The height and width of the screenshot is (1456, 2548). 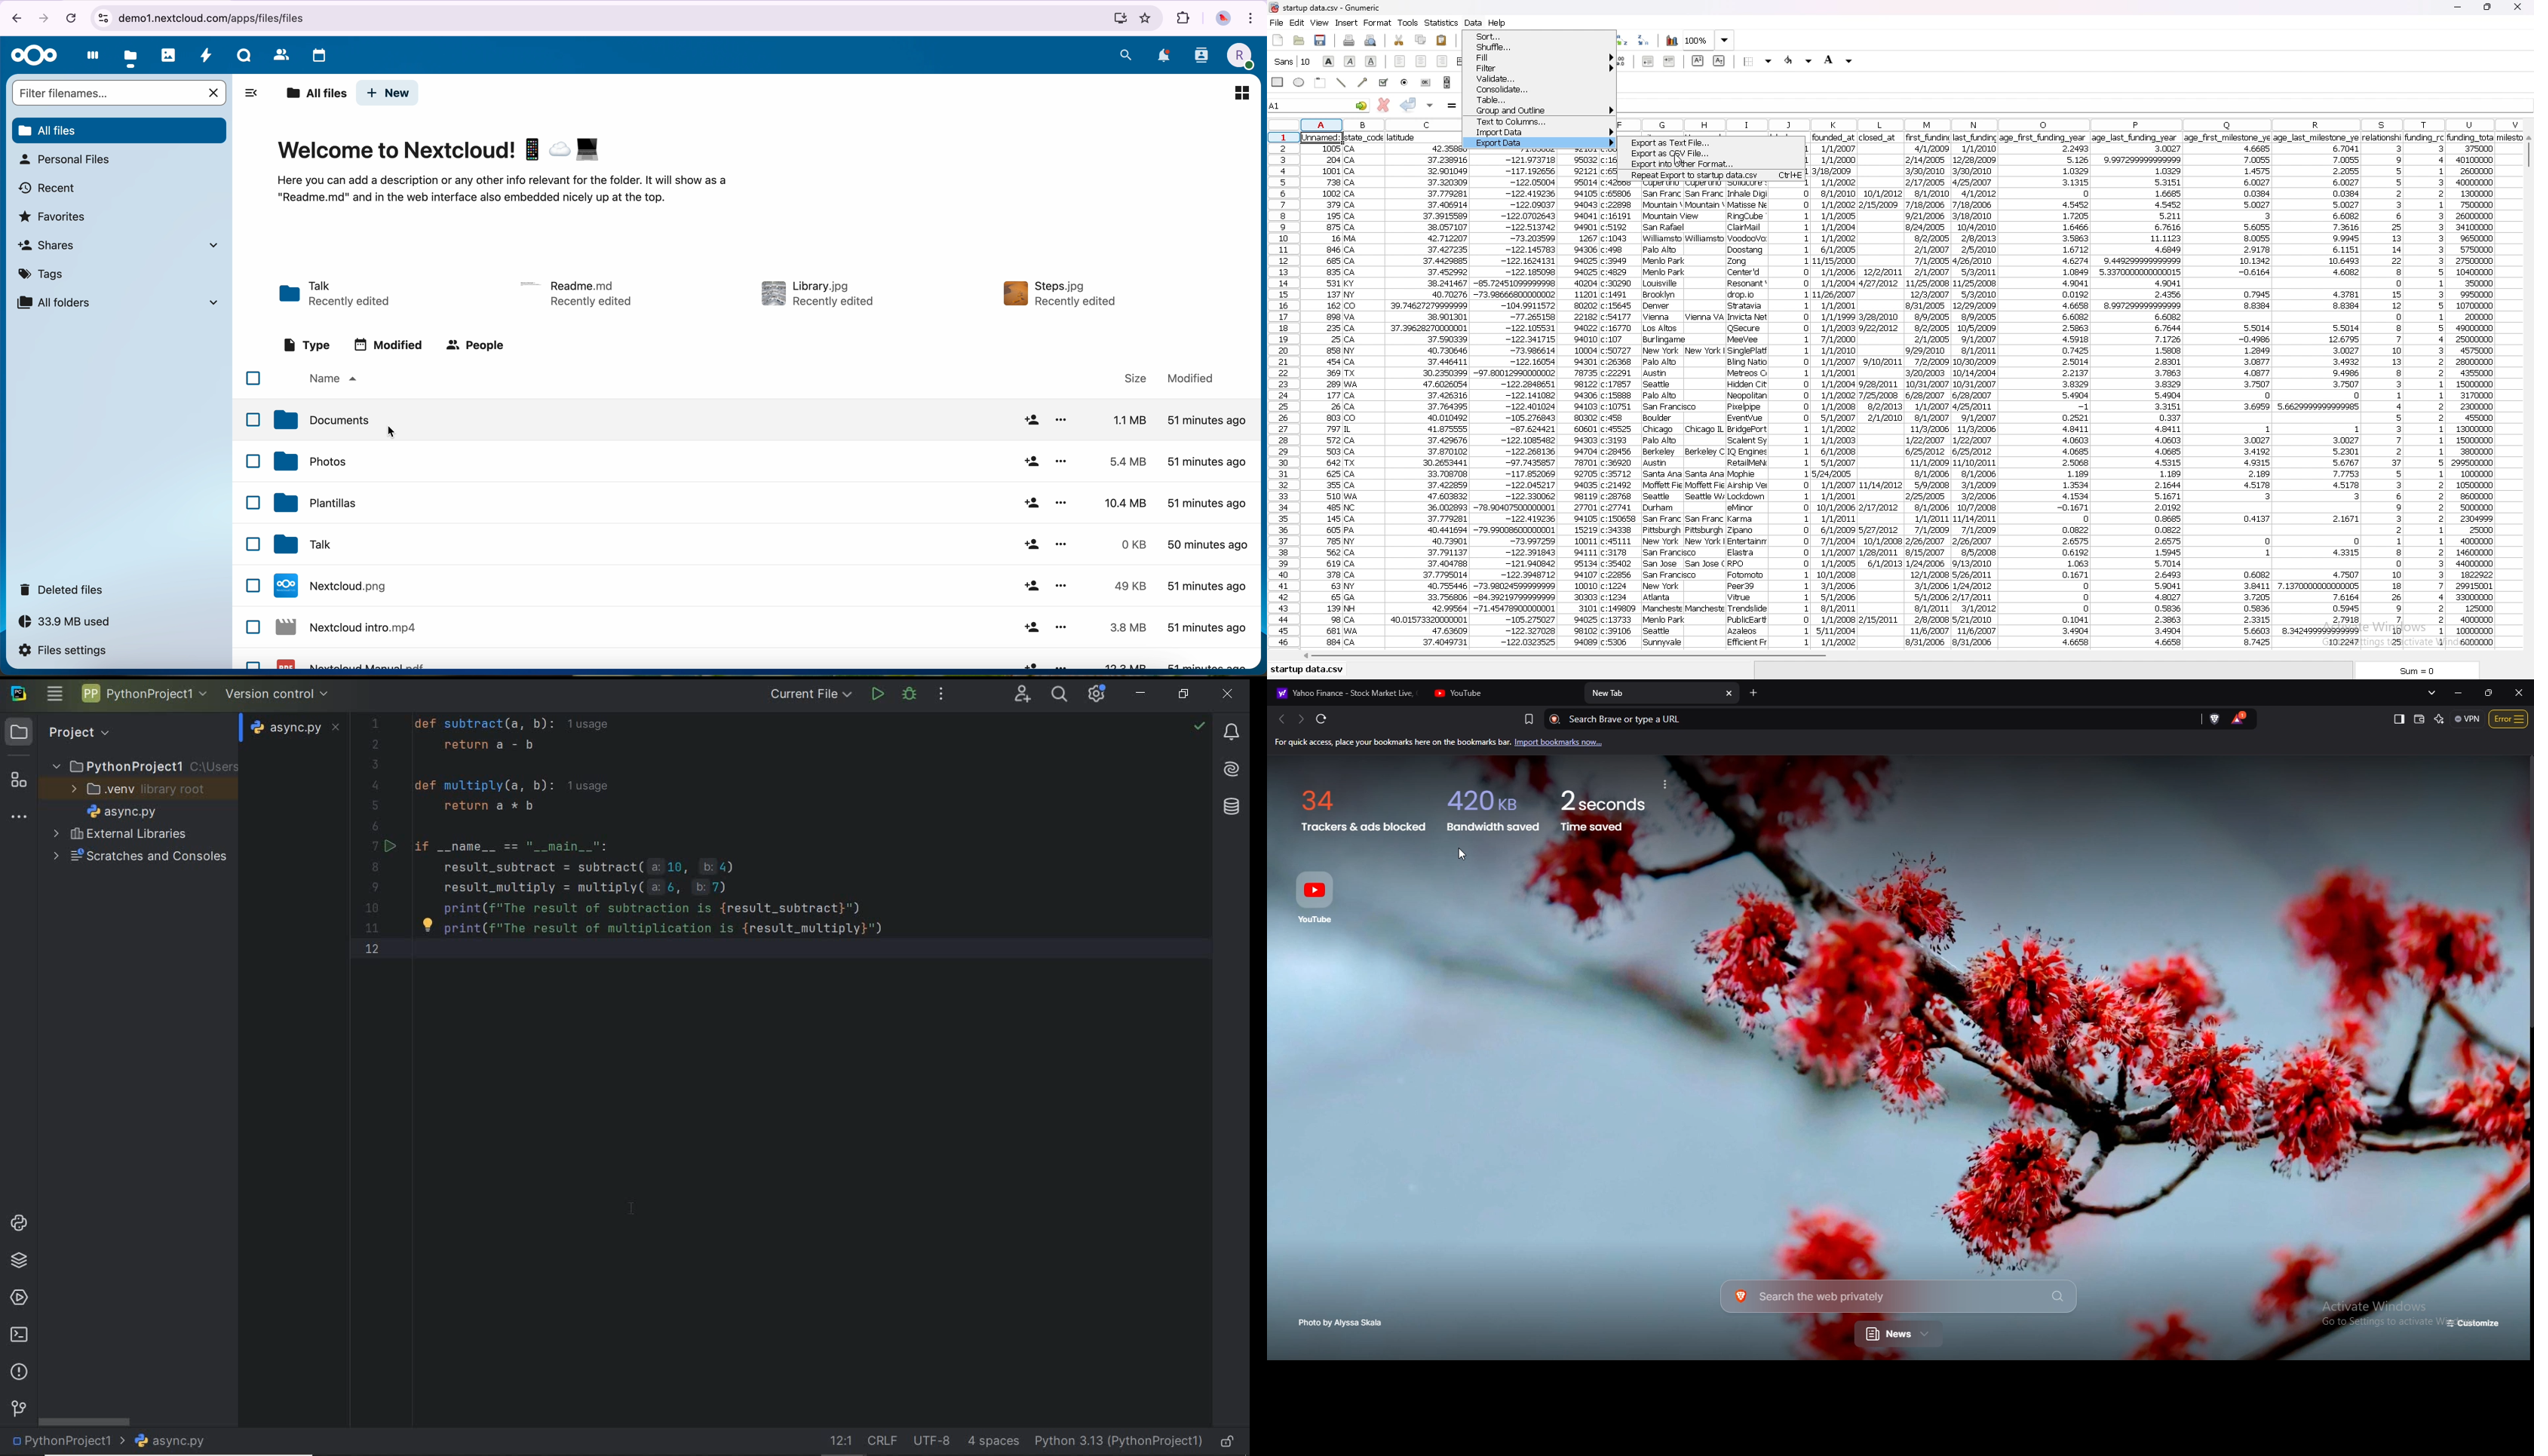 What do you see at coordinates (1293, 61) in the screenshot?
I see `font` at bounding box center [1293, 61].